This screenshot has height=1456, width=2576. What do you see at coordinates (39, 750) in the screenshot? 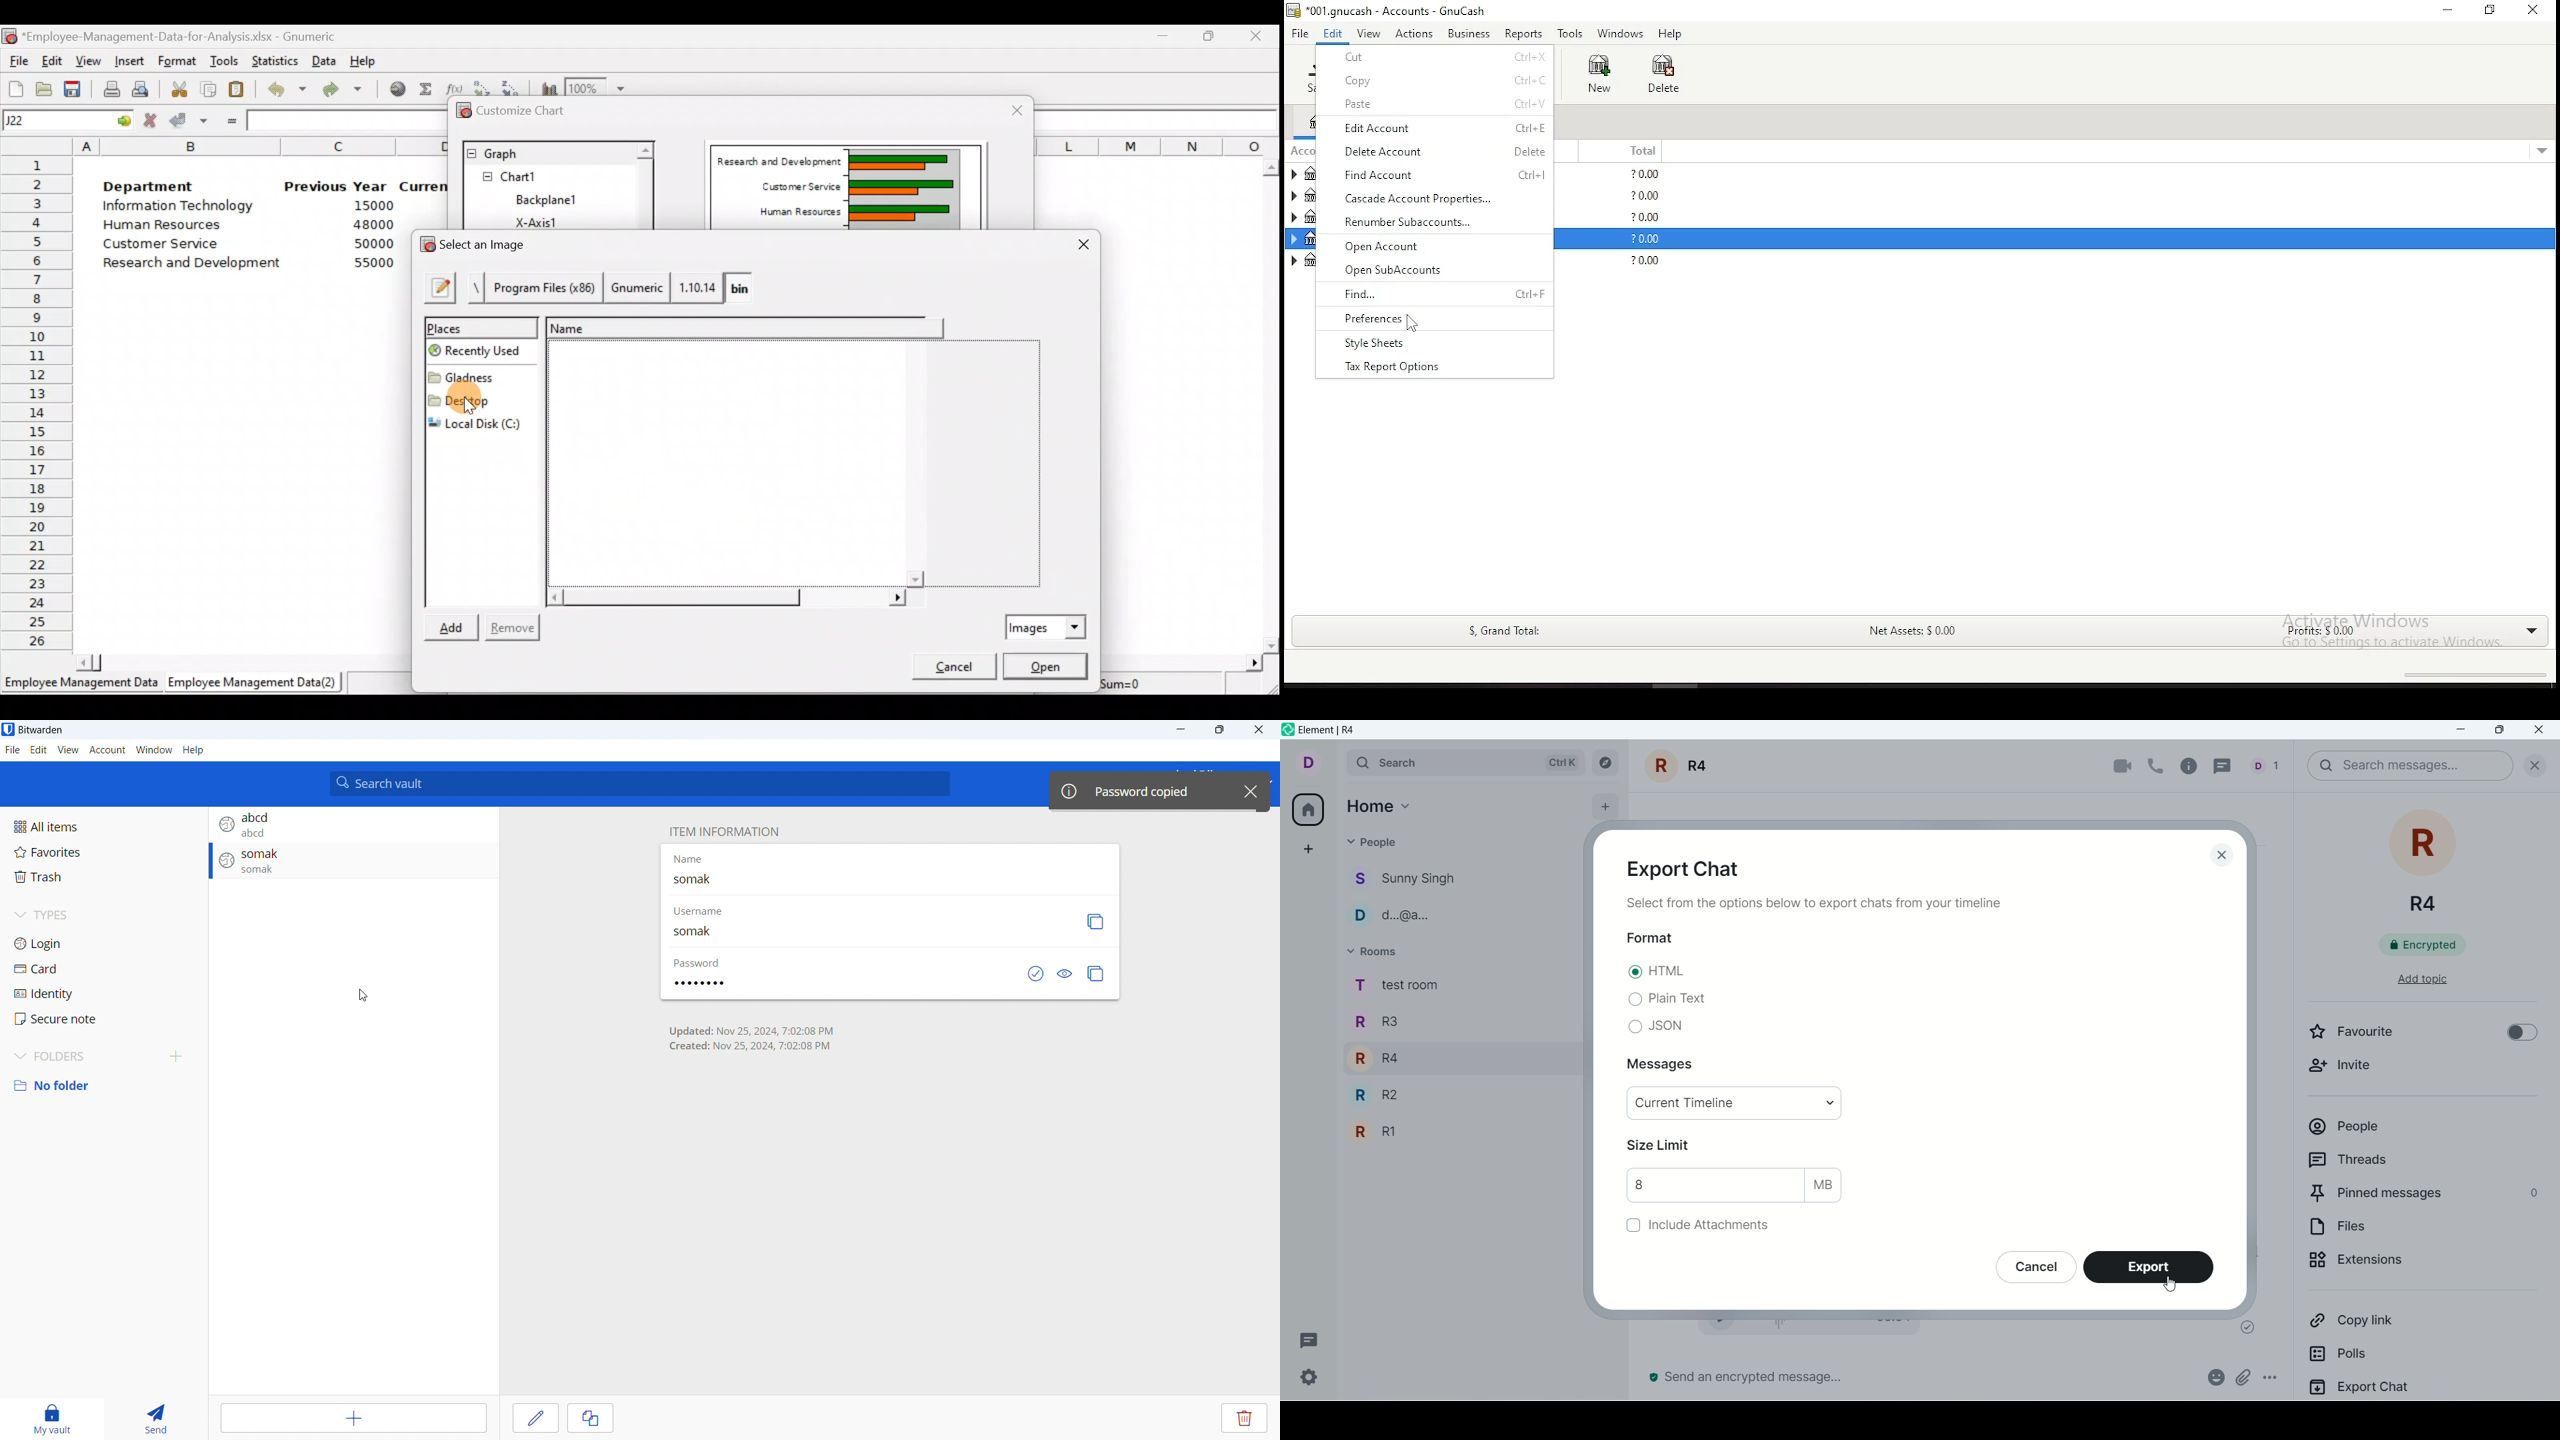
I see `edit` at bounding box center [39, 750].